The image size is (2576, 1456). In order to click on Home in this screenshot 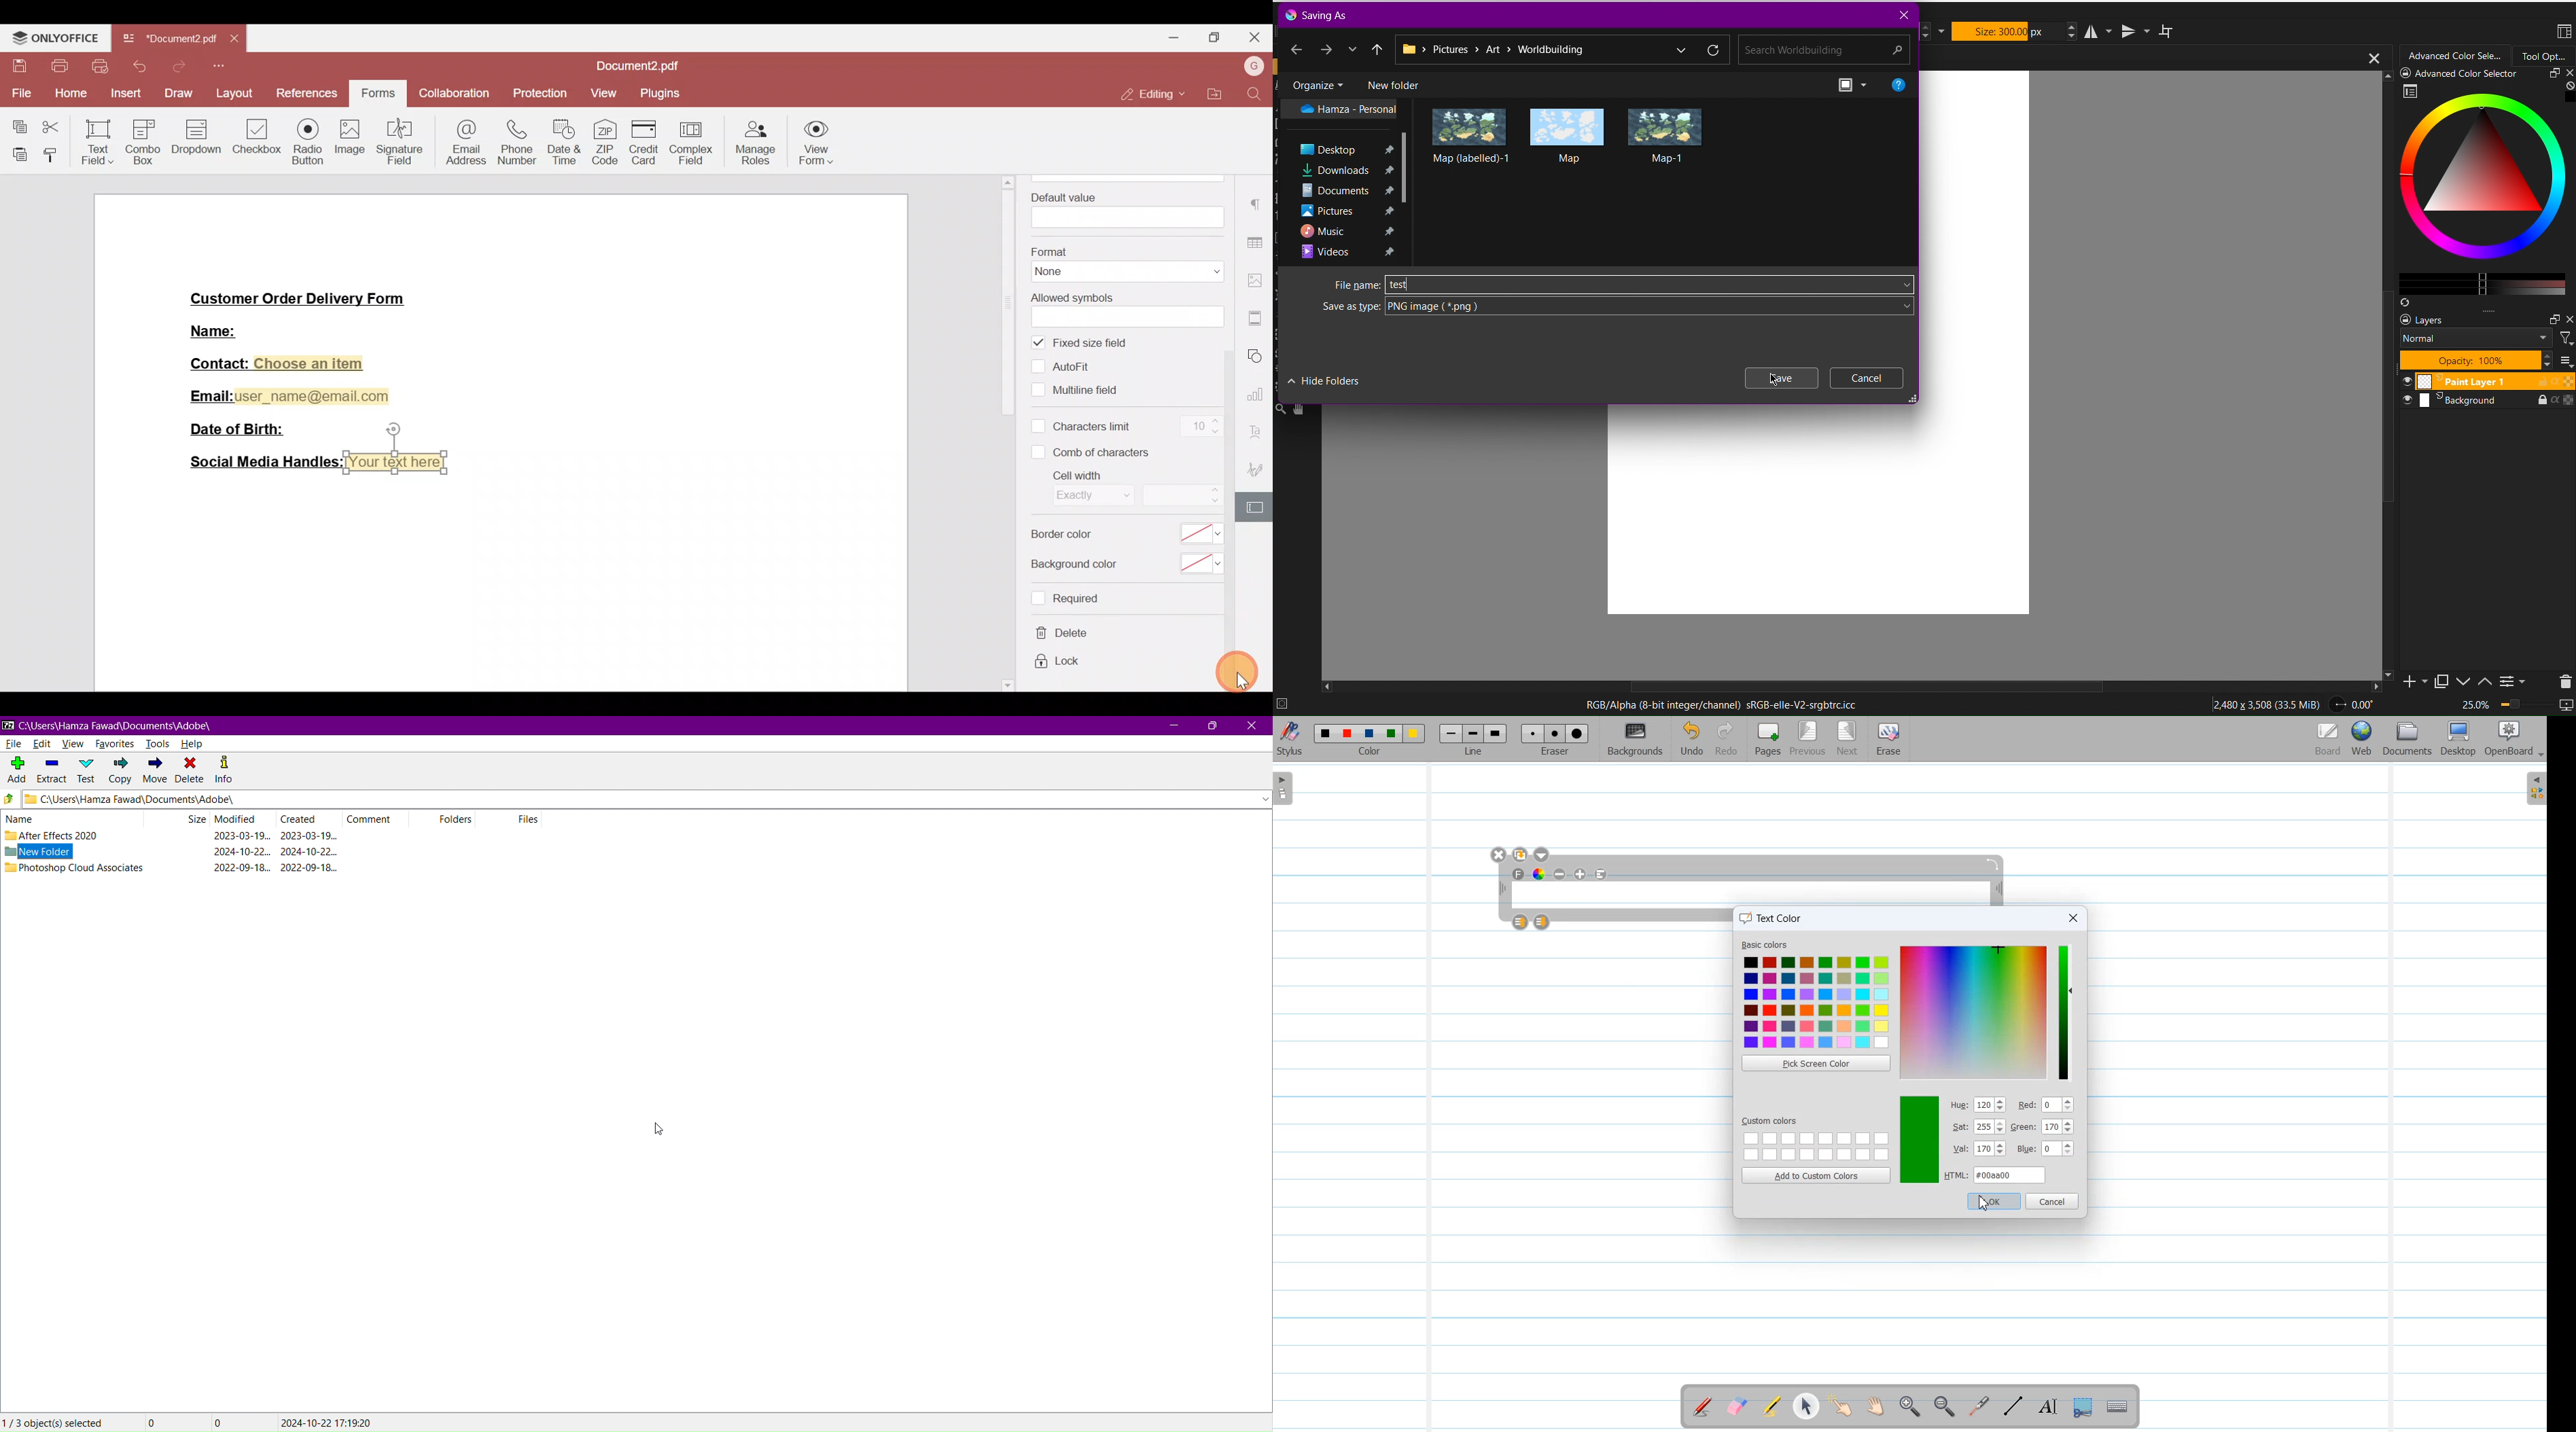, I will do `click(69, 94)`.